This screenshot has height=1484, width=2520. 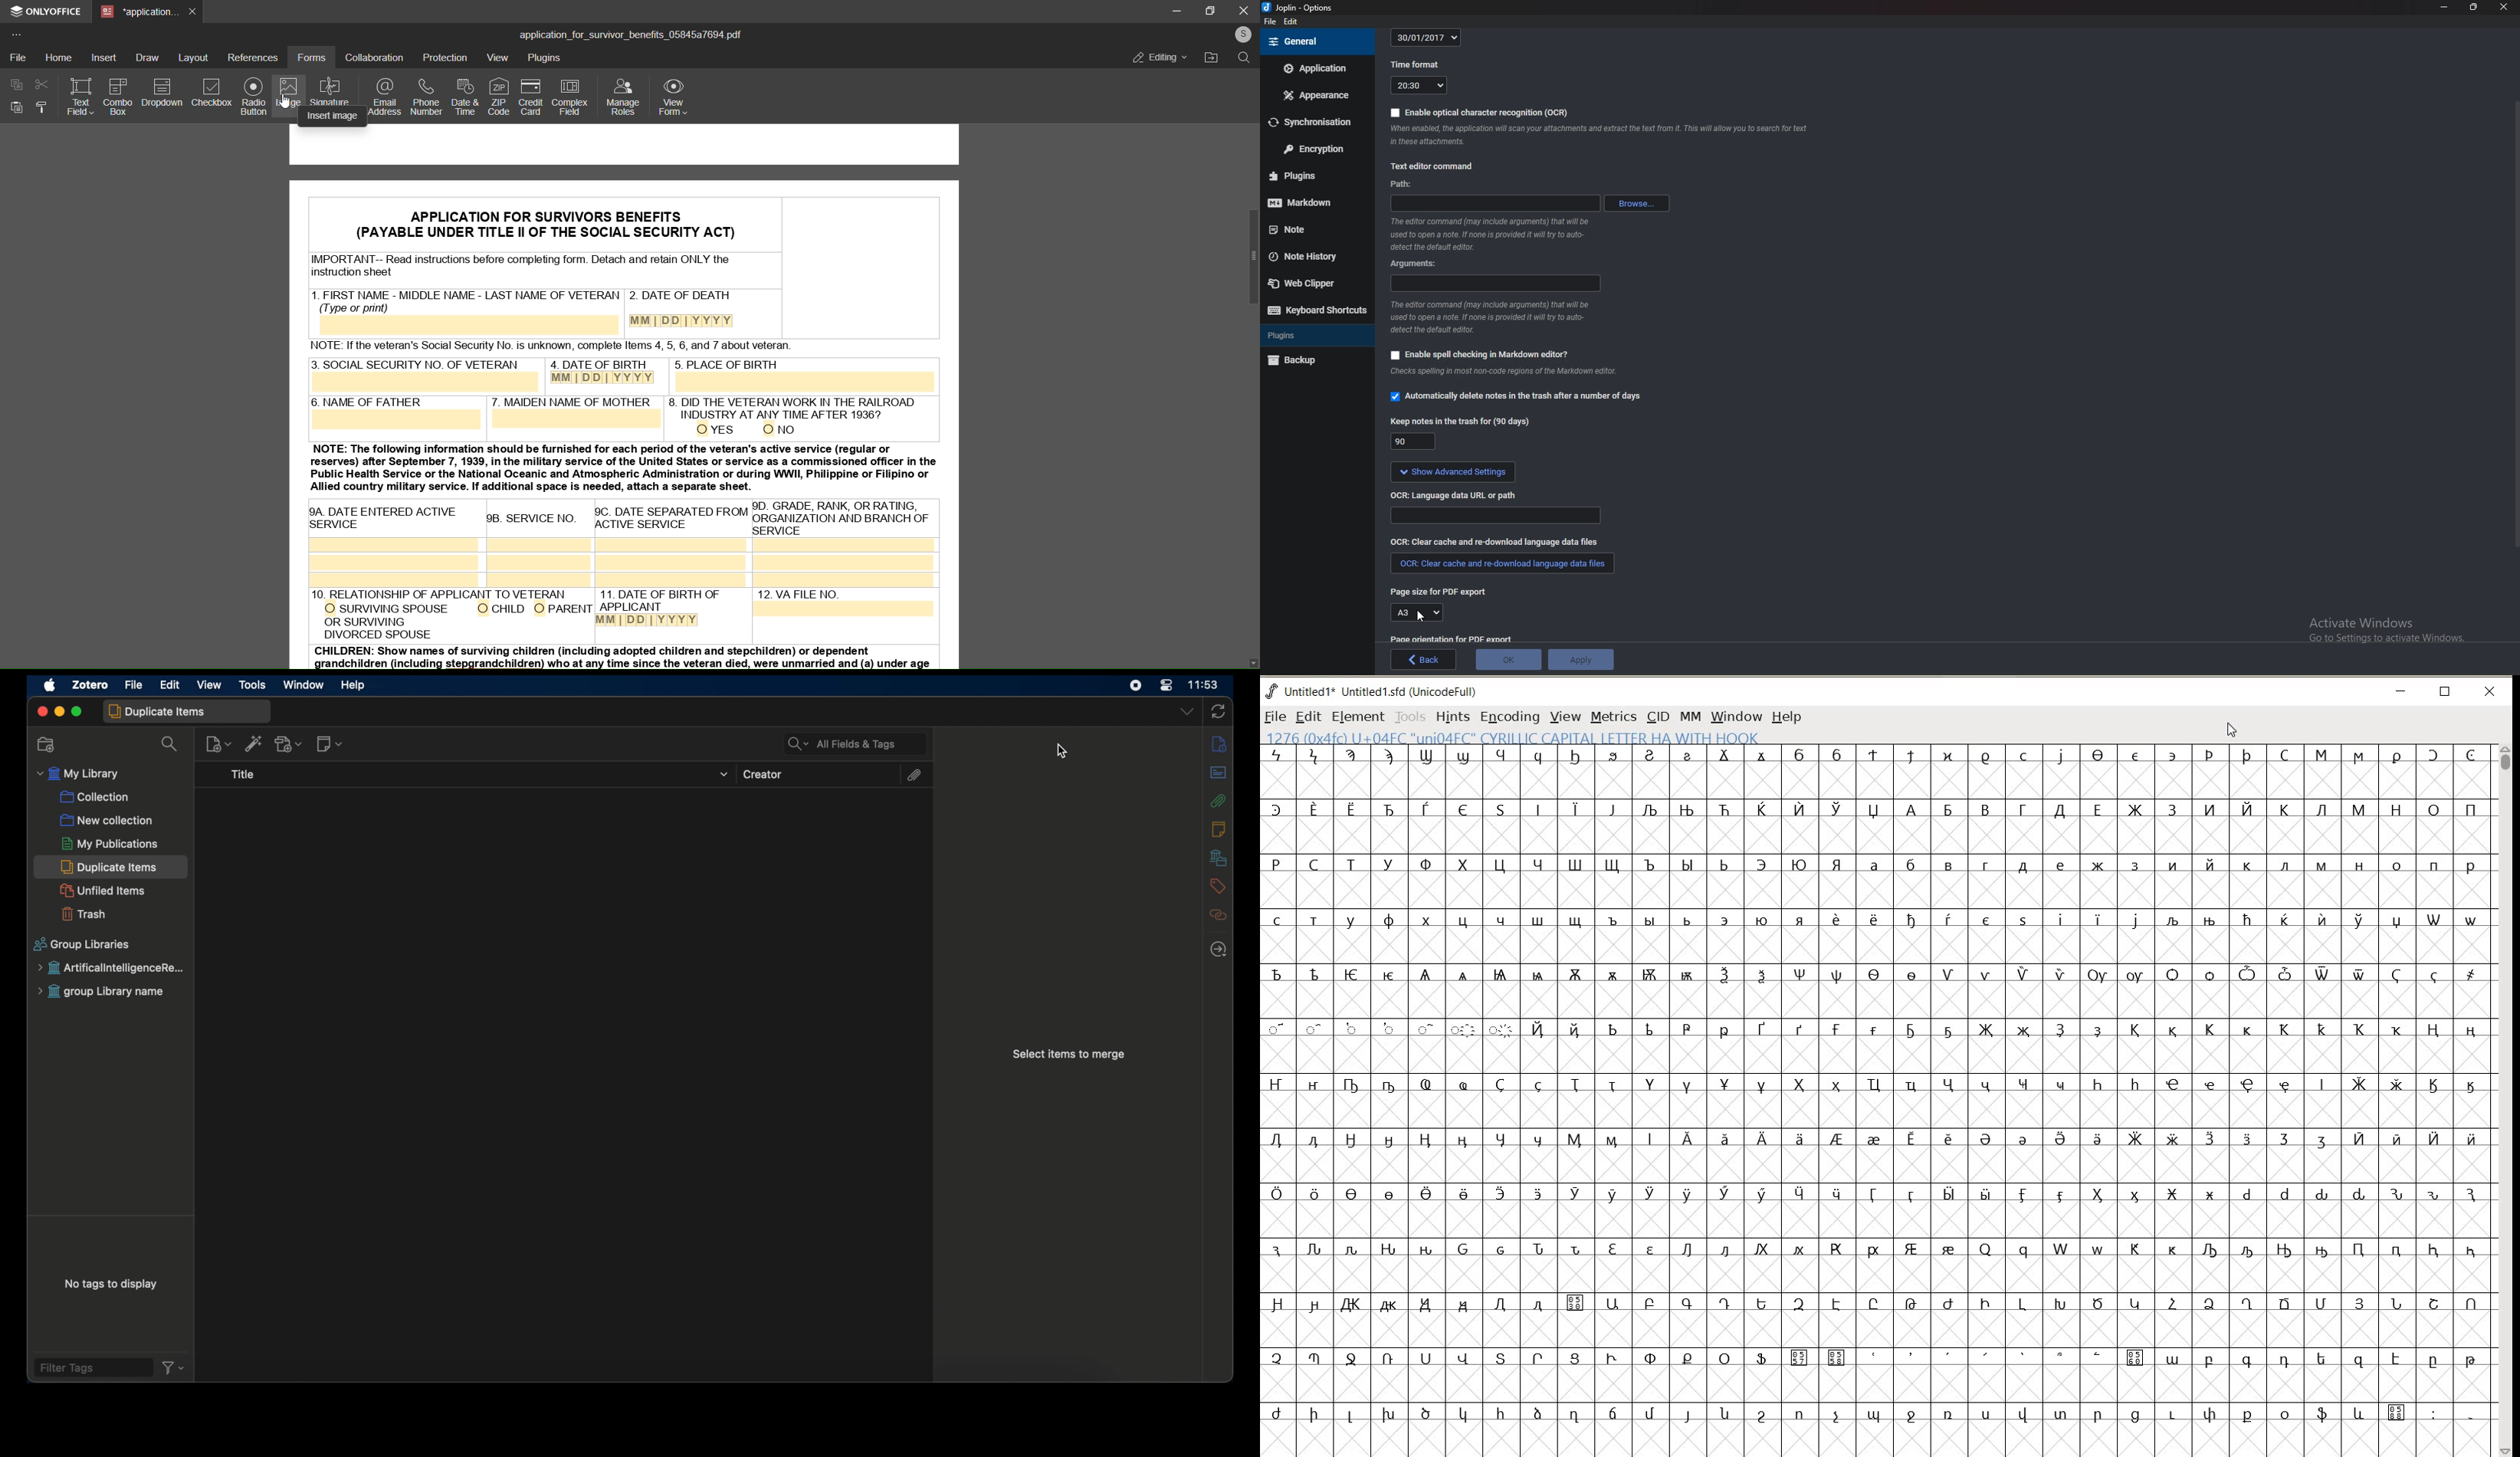 What do you see at coordinates (1481, 355) in the screenshot?
I see `Enable spell checking` at bounding box center [1481, 355].